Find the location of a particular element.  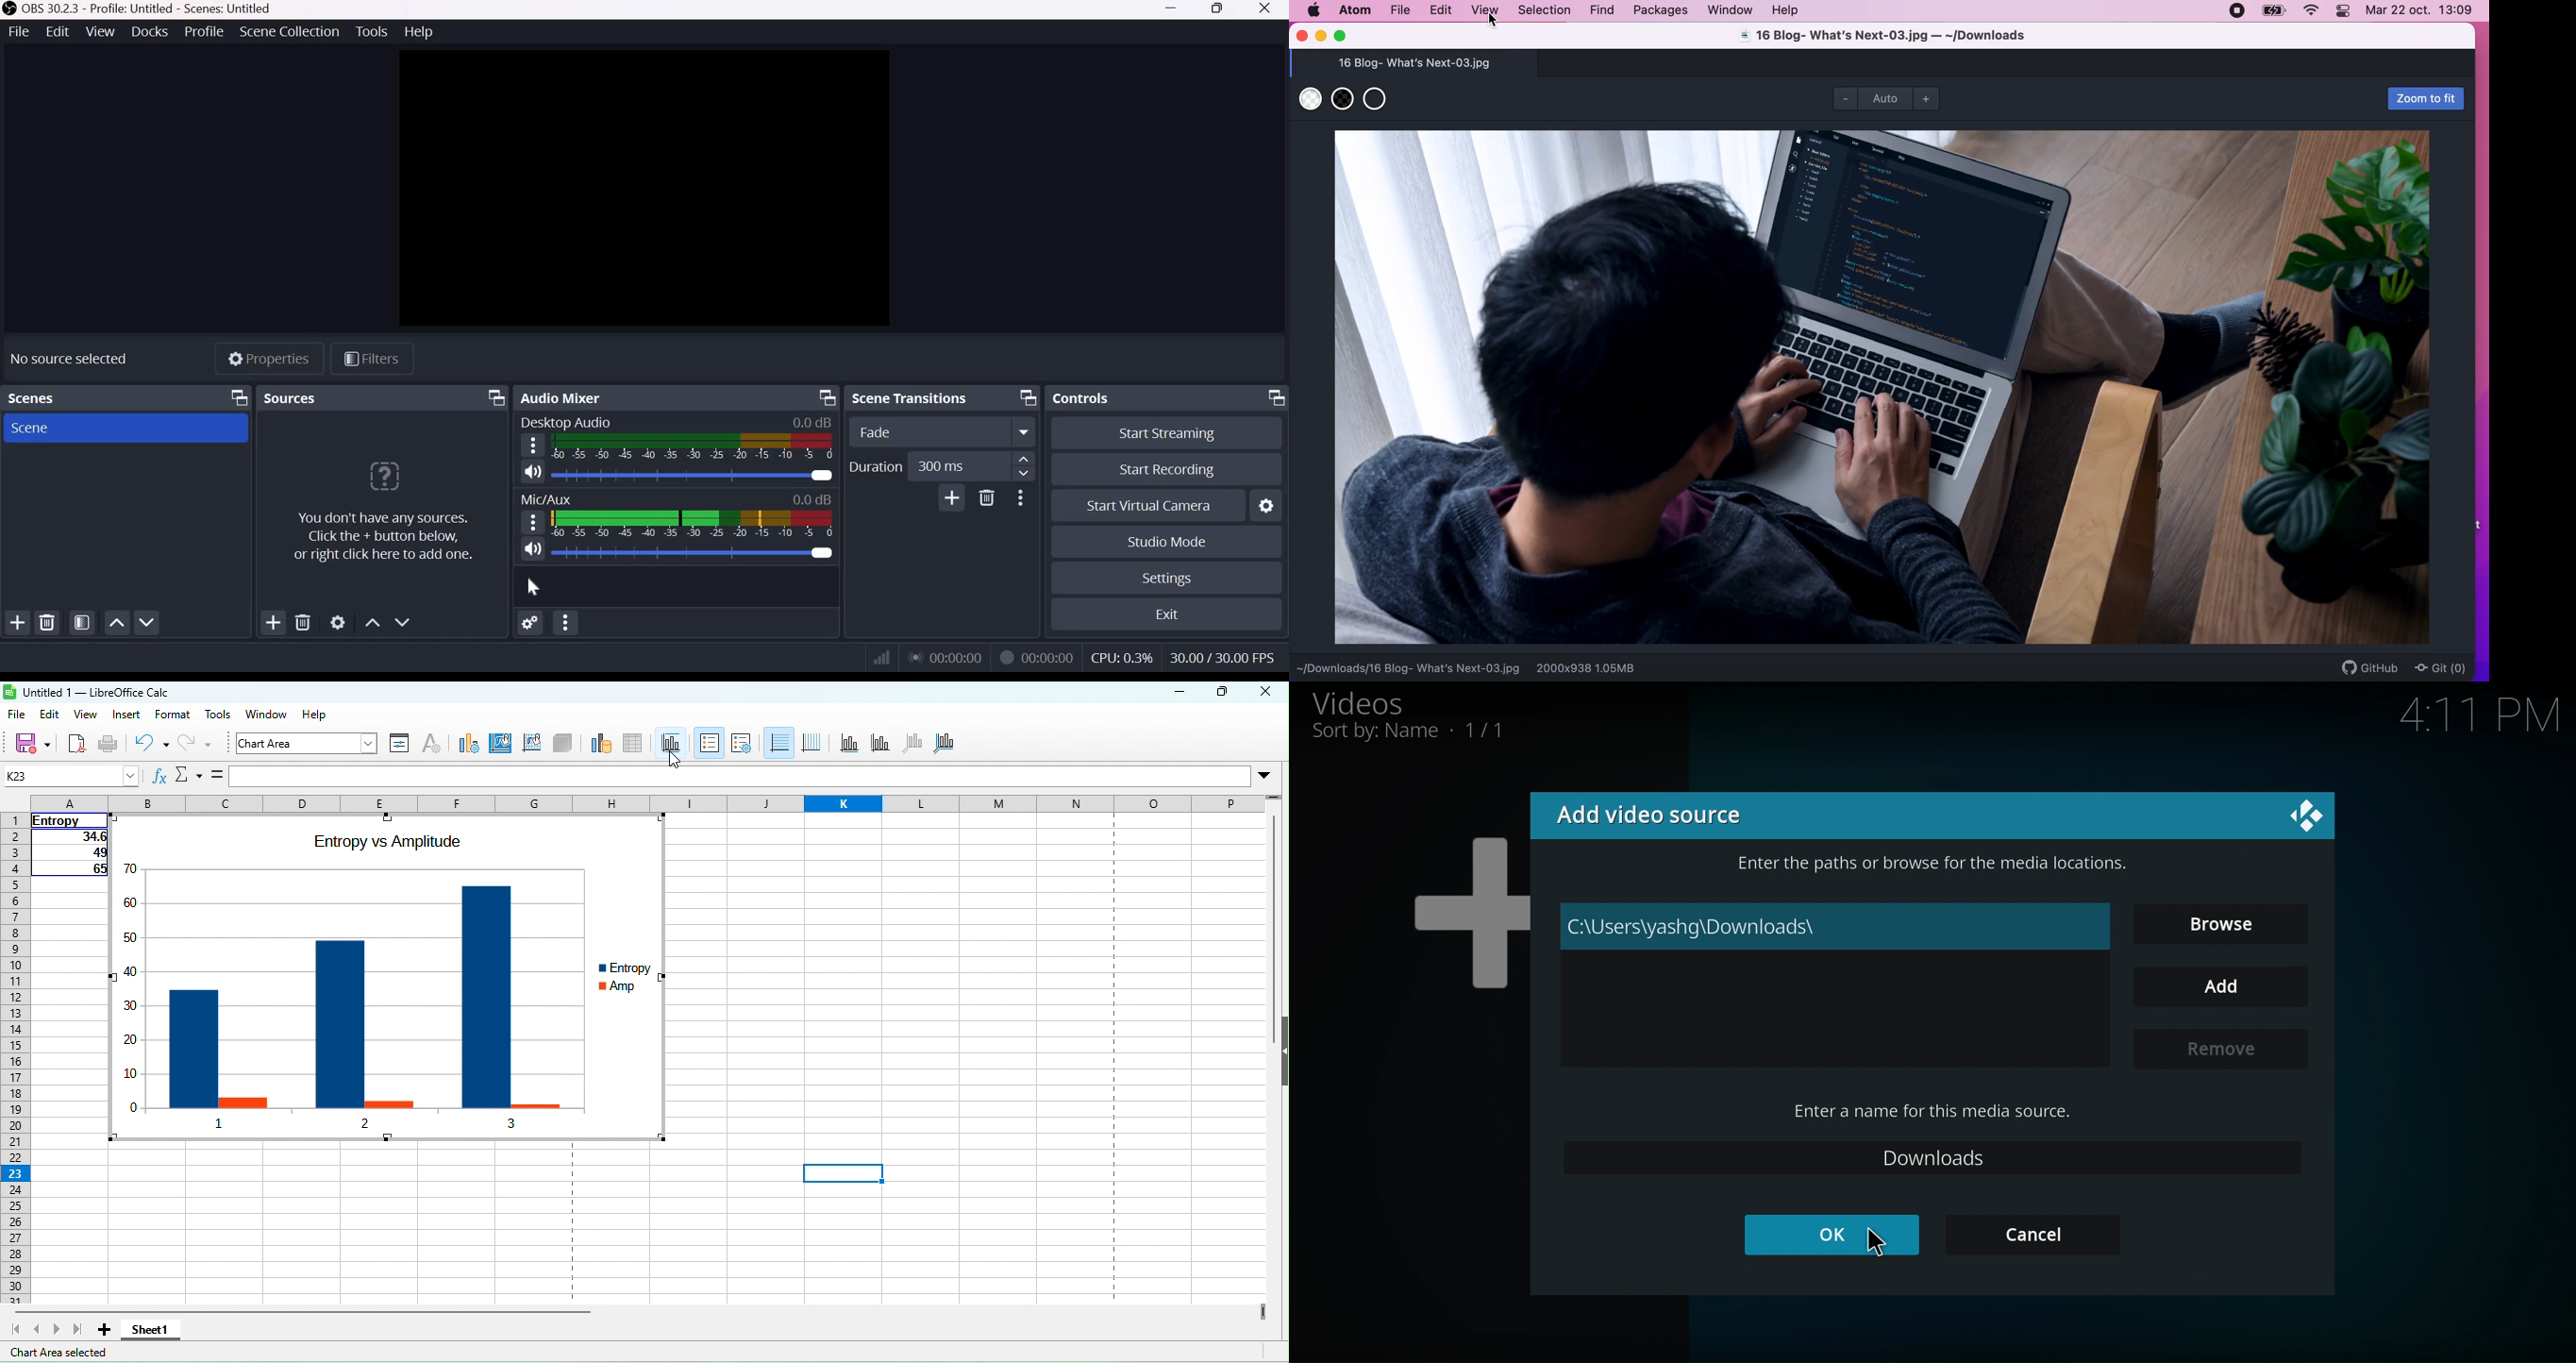

49 is located at coordinates (72, 854).